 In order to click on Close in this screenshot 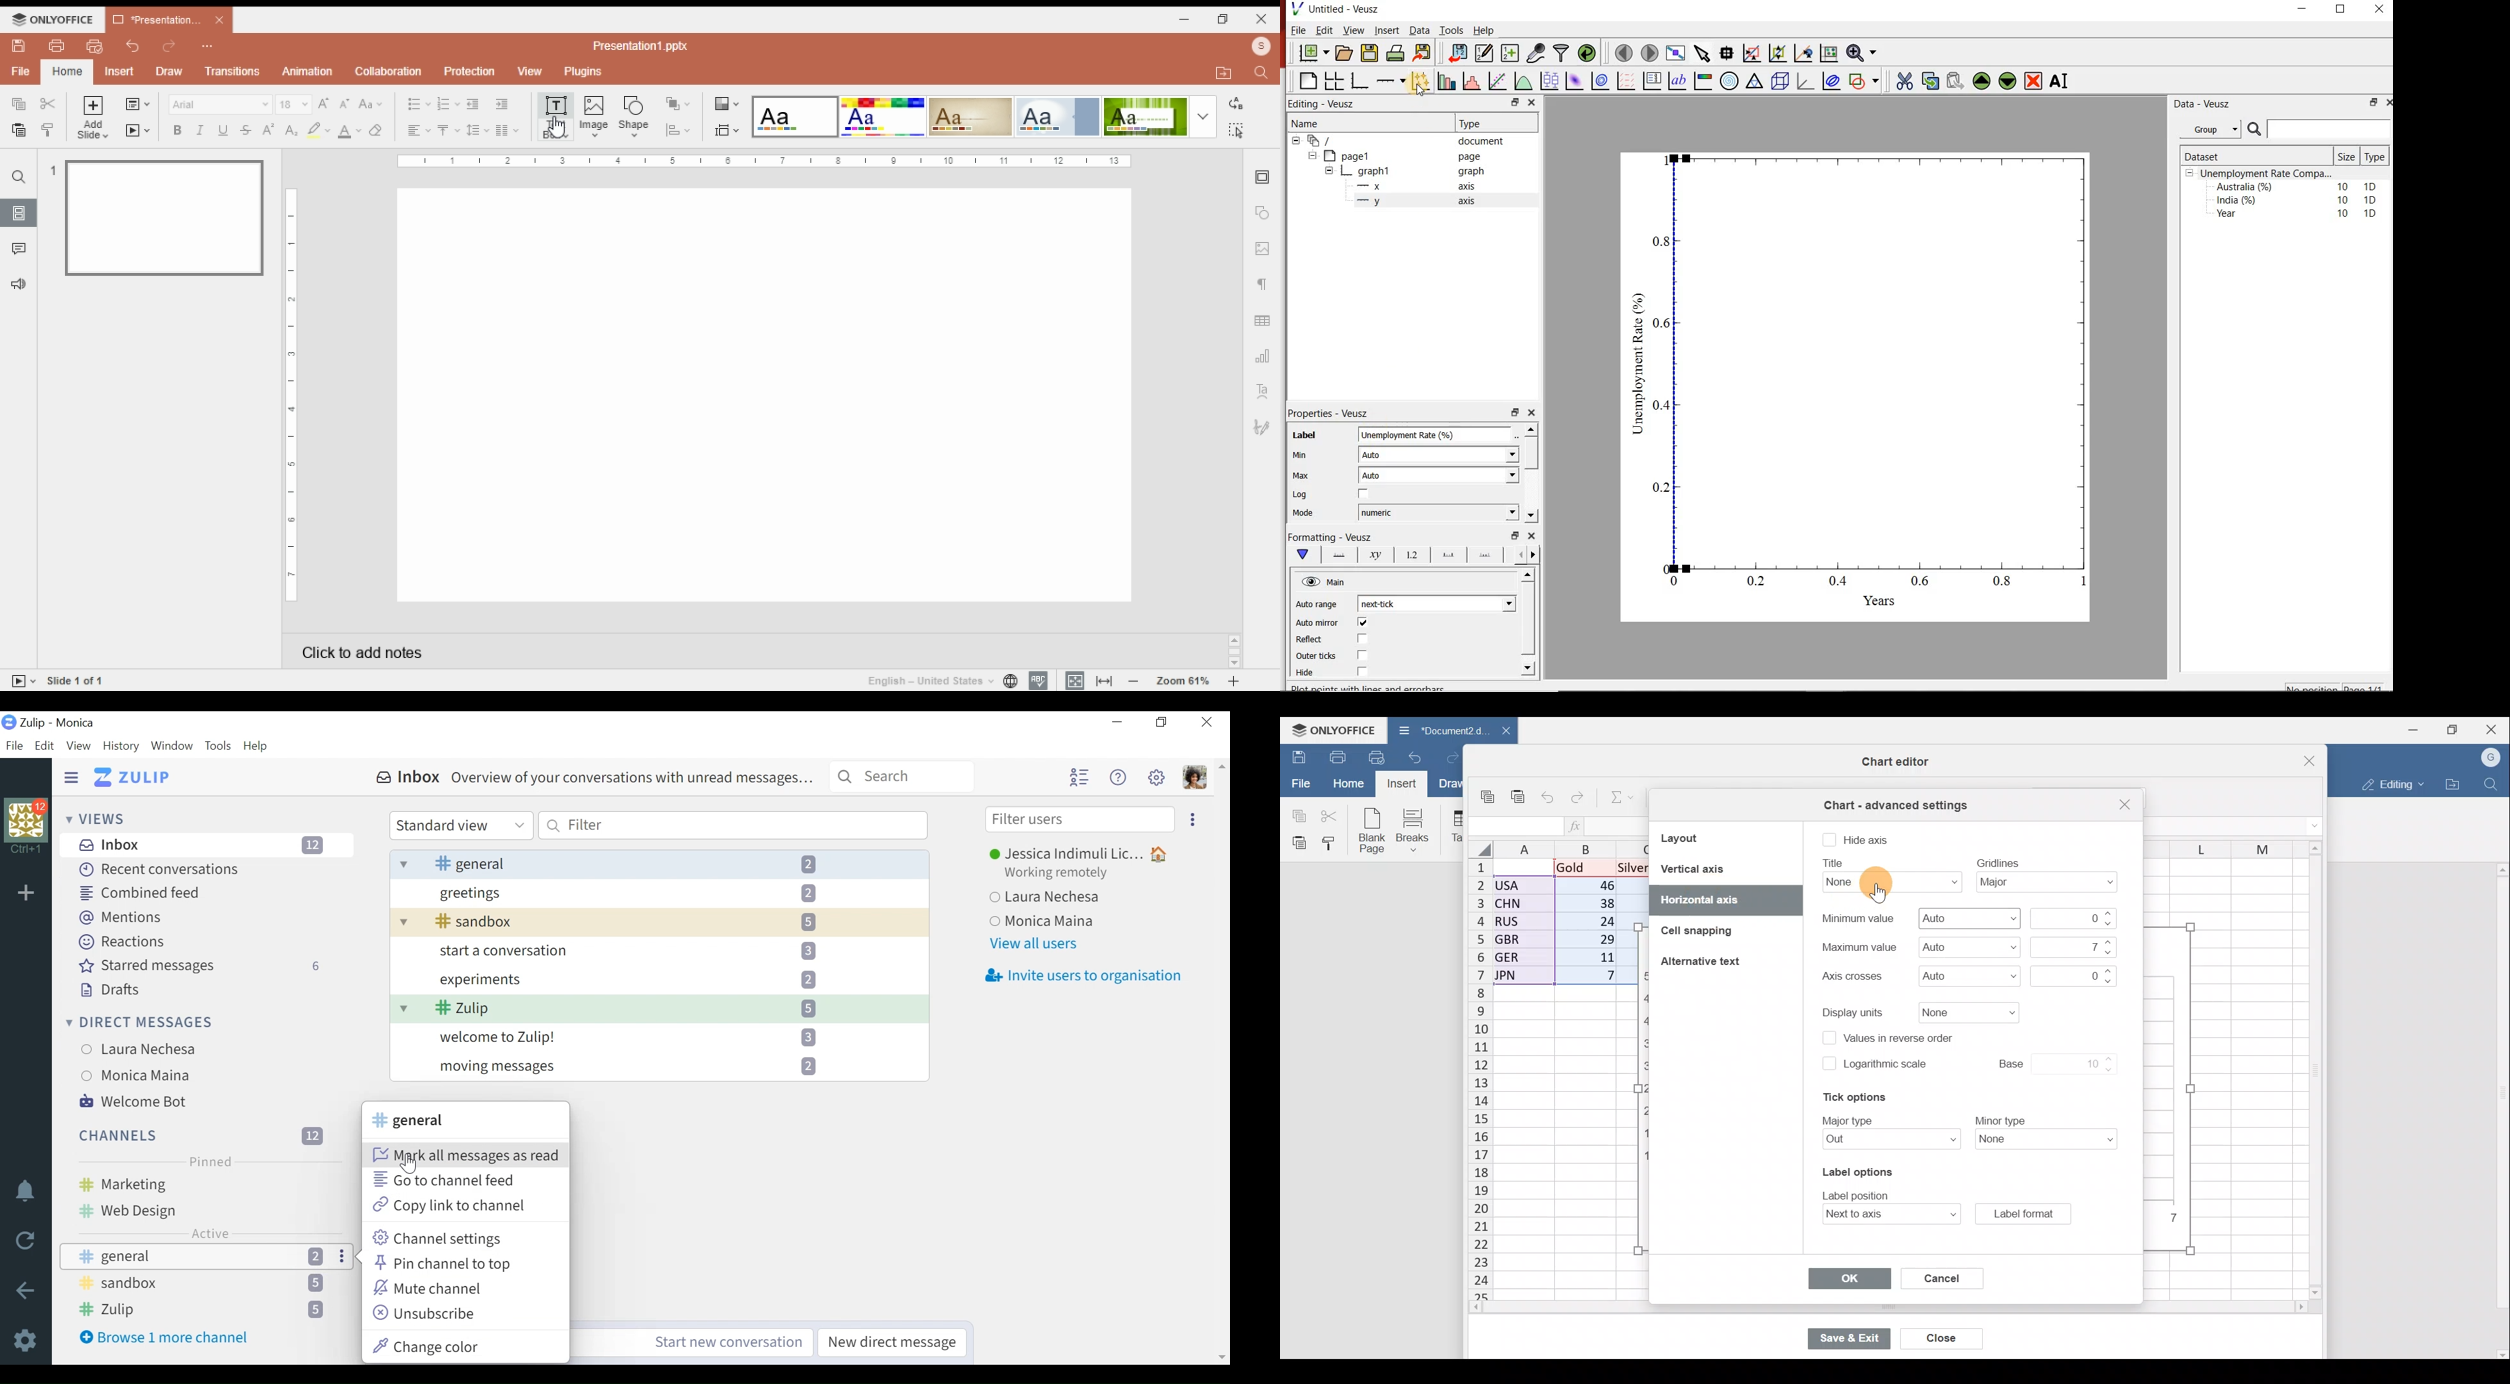, I will do `click(2301, 756)`.